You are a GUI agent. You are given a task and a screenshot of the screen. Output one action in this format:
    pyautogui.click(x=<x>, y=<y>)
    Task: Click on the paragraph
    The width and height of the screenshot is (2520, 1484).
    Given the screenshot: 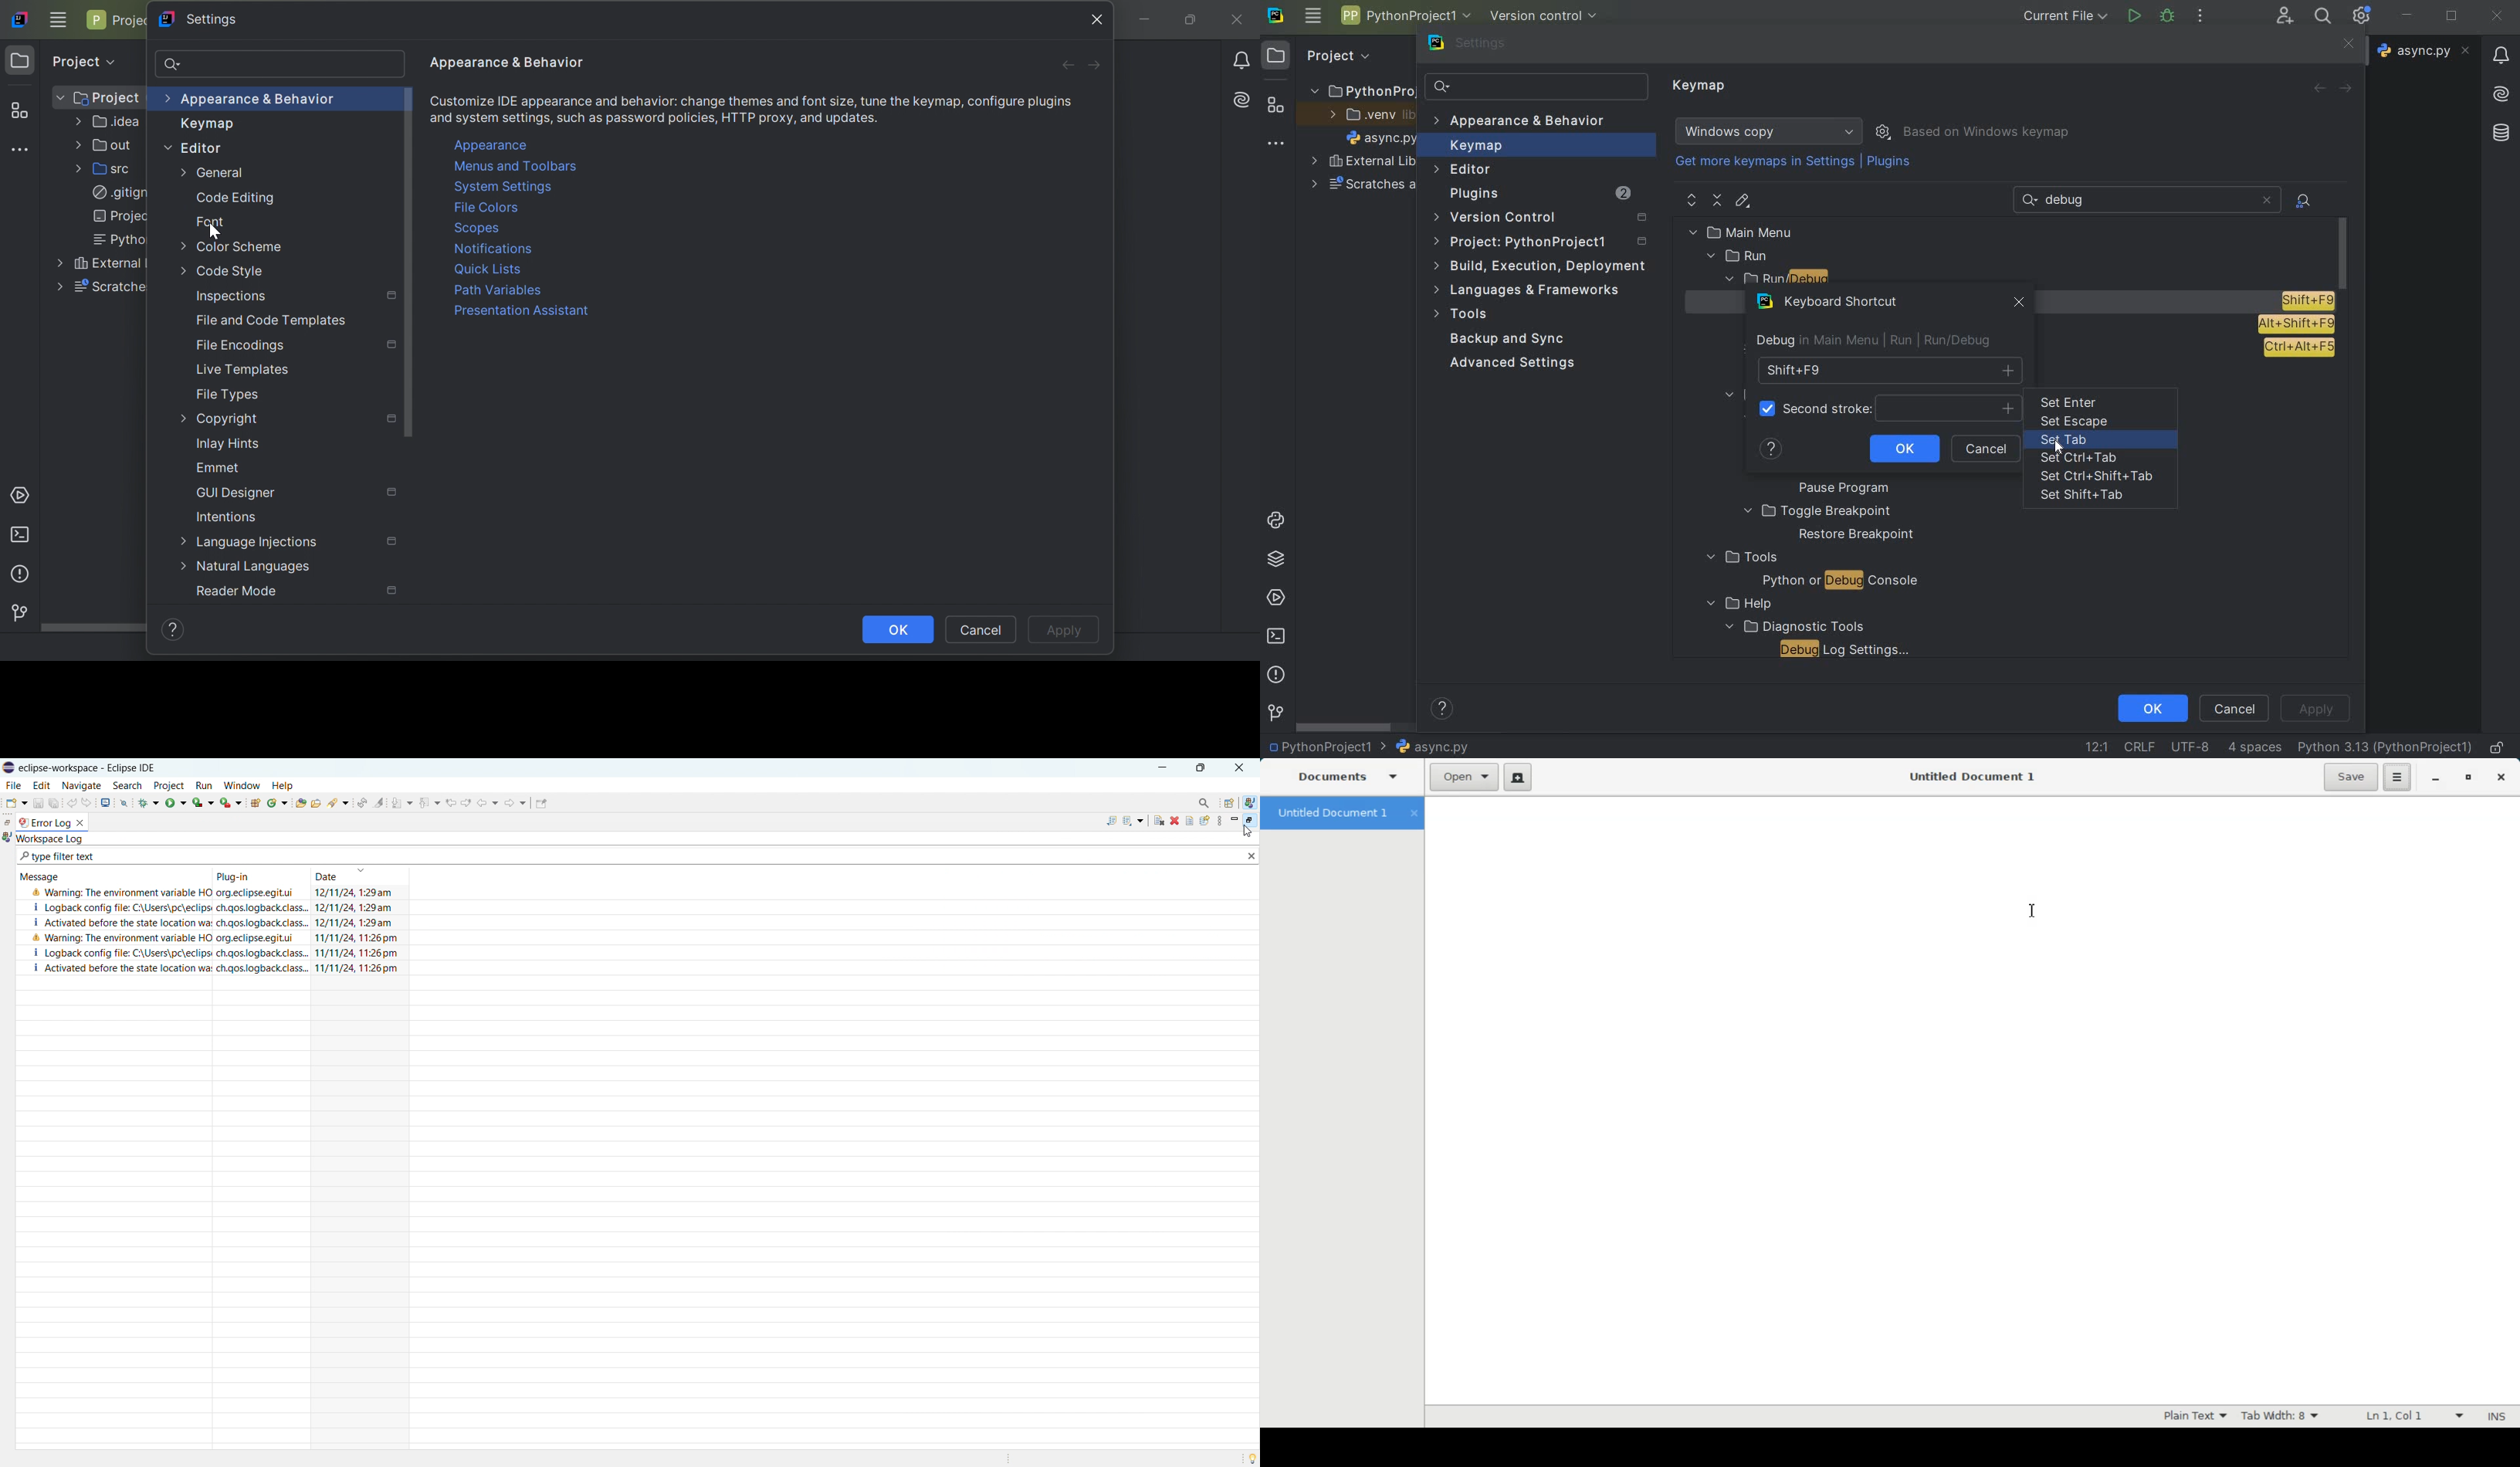 What is the action you would take?
    pyautogui.click(x=758, y=108)
    